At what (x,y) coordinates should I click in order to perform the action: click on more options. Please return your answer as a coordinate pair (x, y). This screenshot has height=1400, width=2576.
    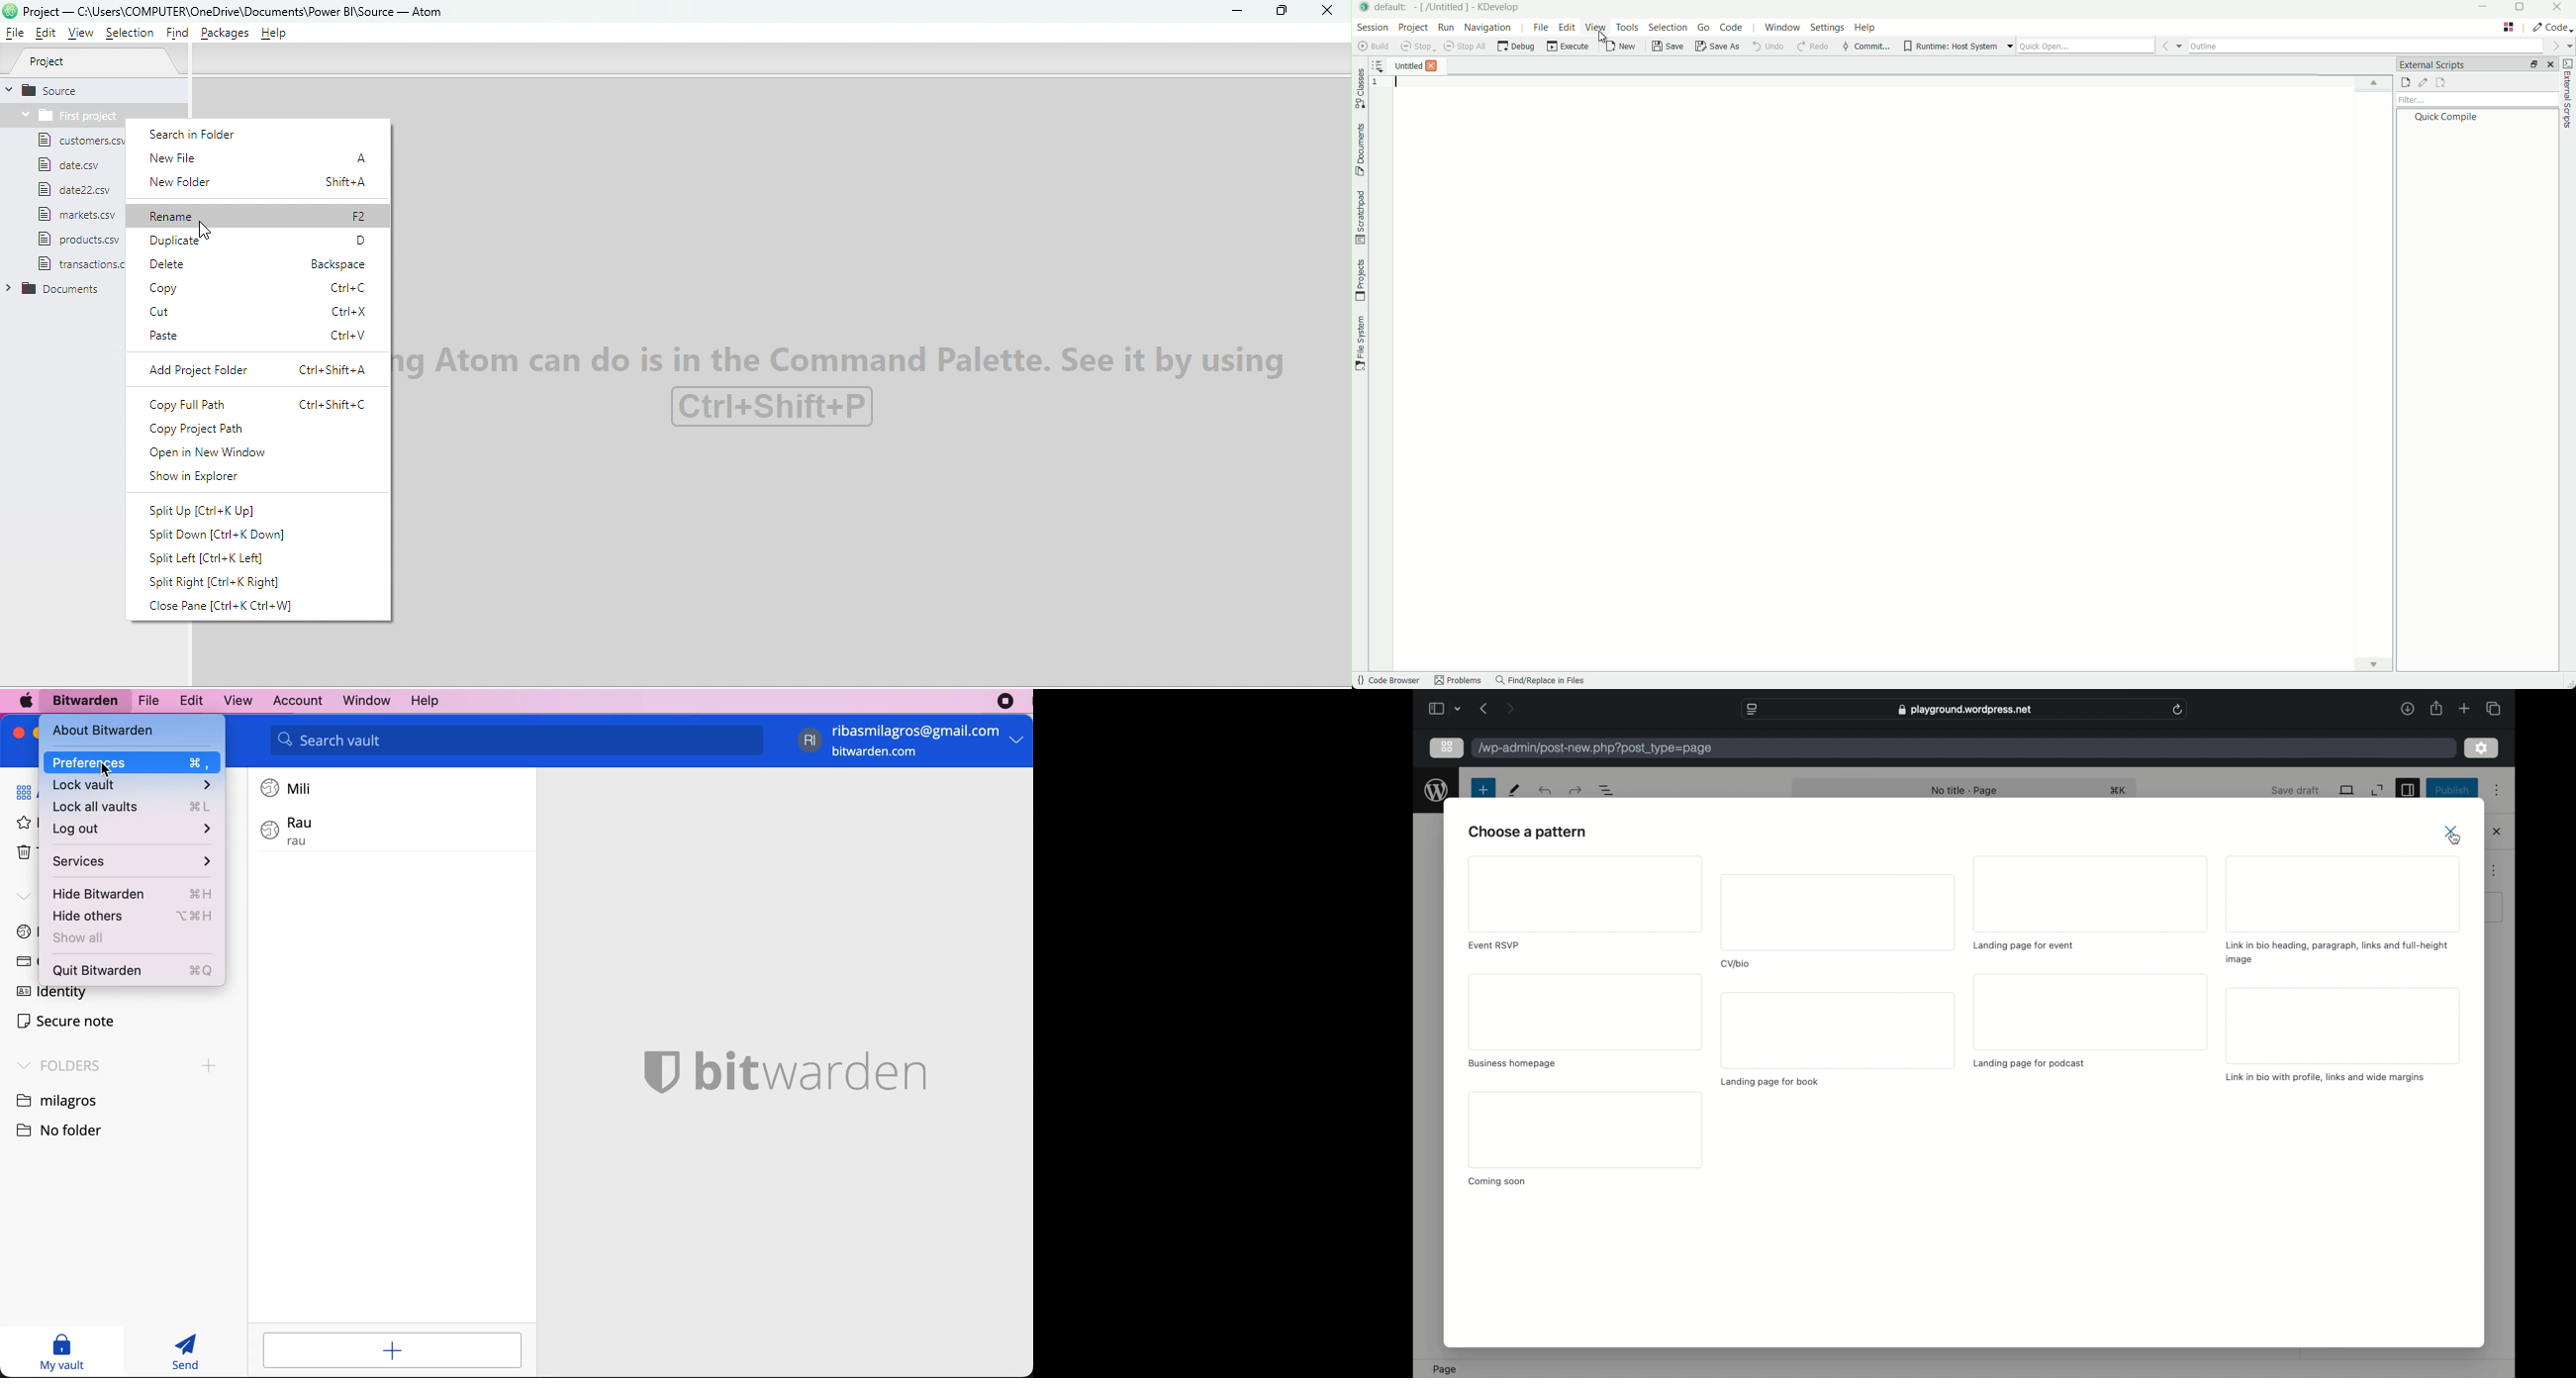
    Looking at the image, I should click on (2498, 790).